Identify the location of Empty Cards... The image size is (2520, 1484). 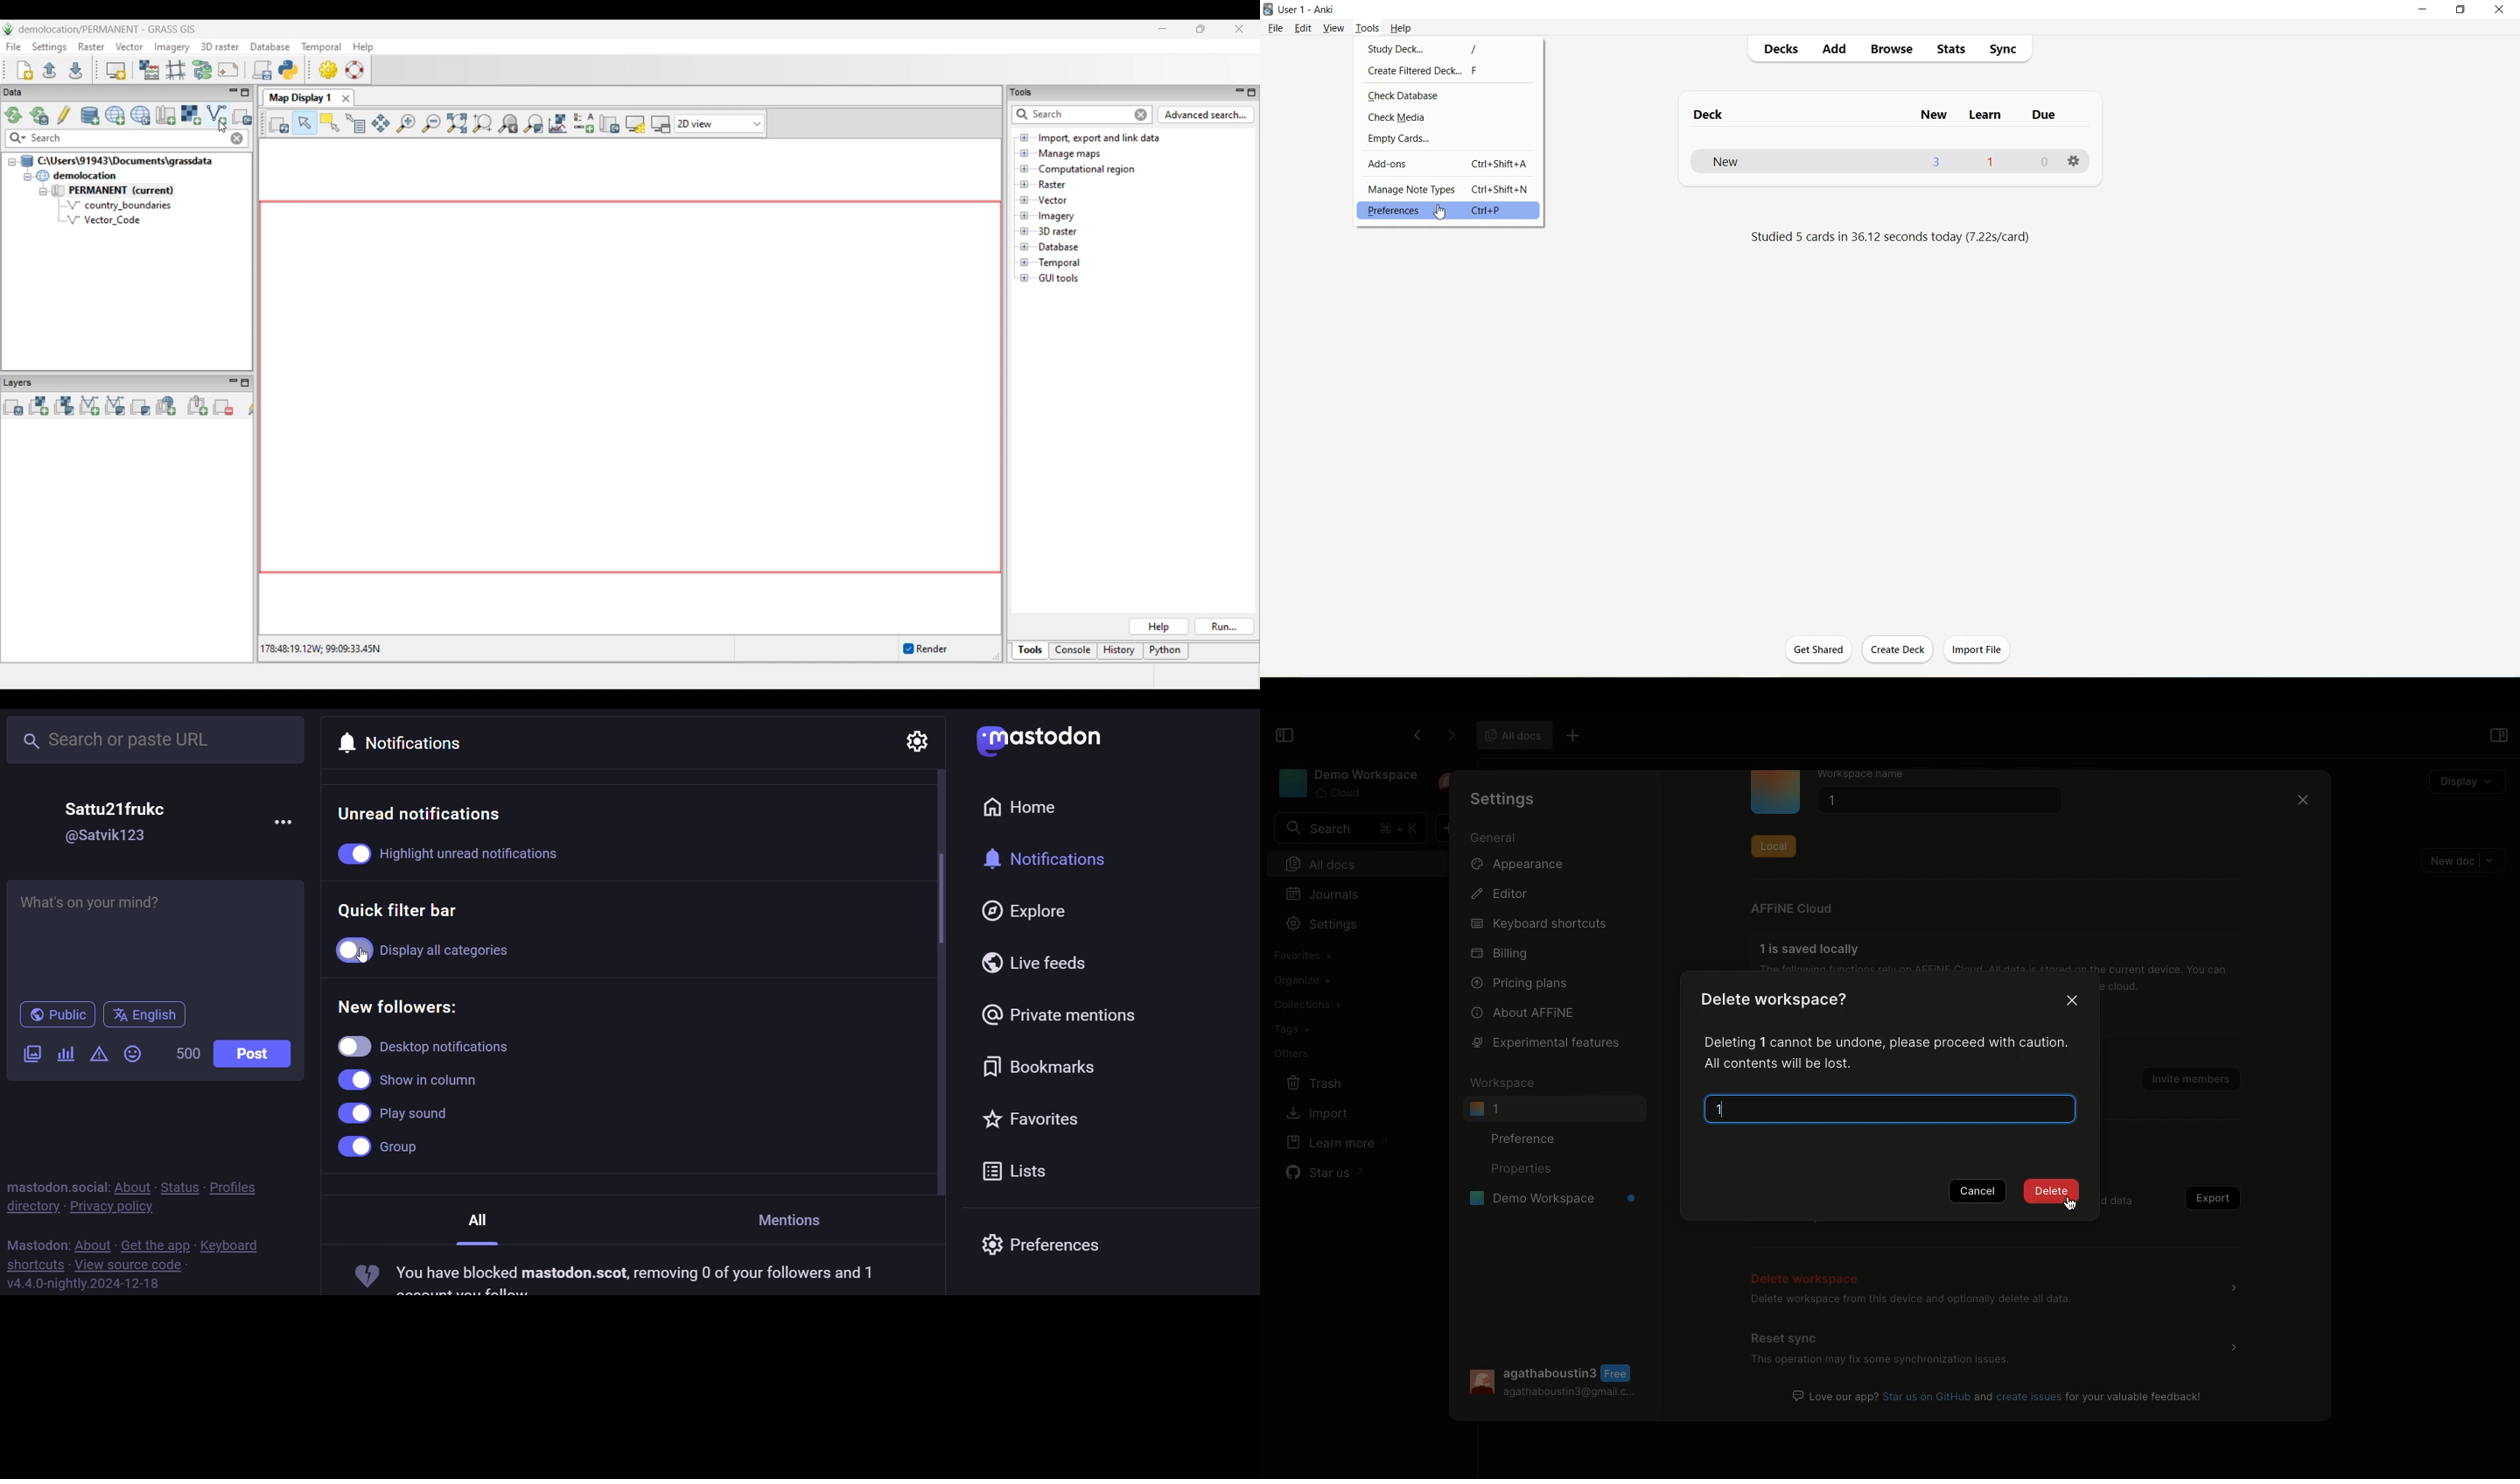
(1400, 140).